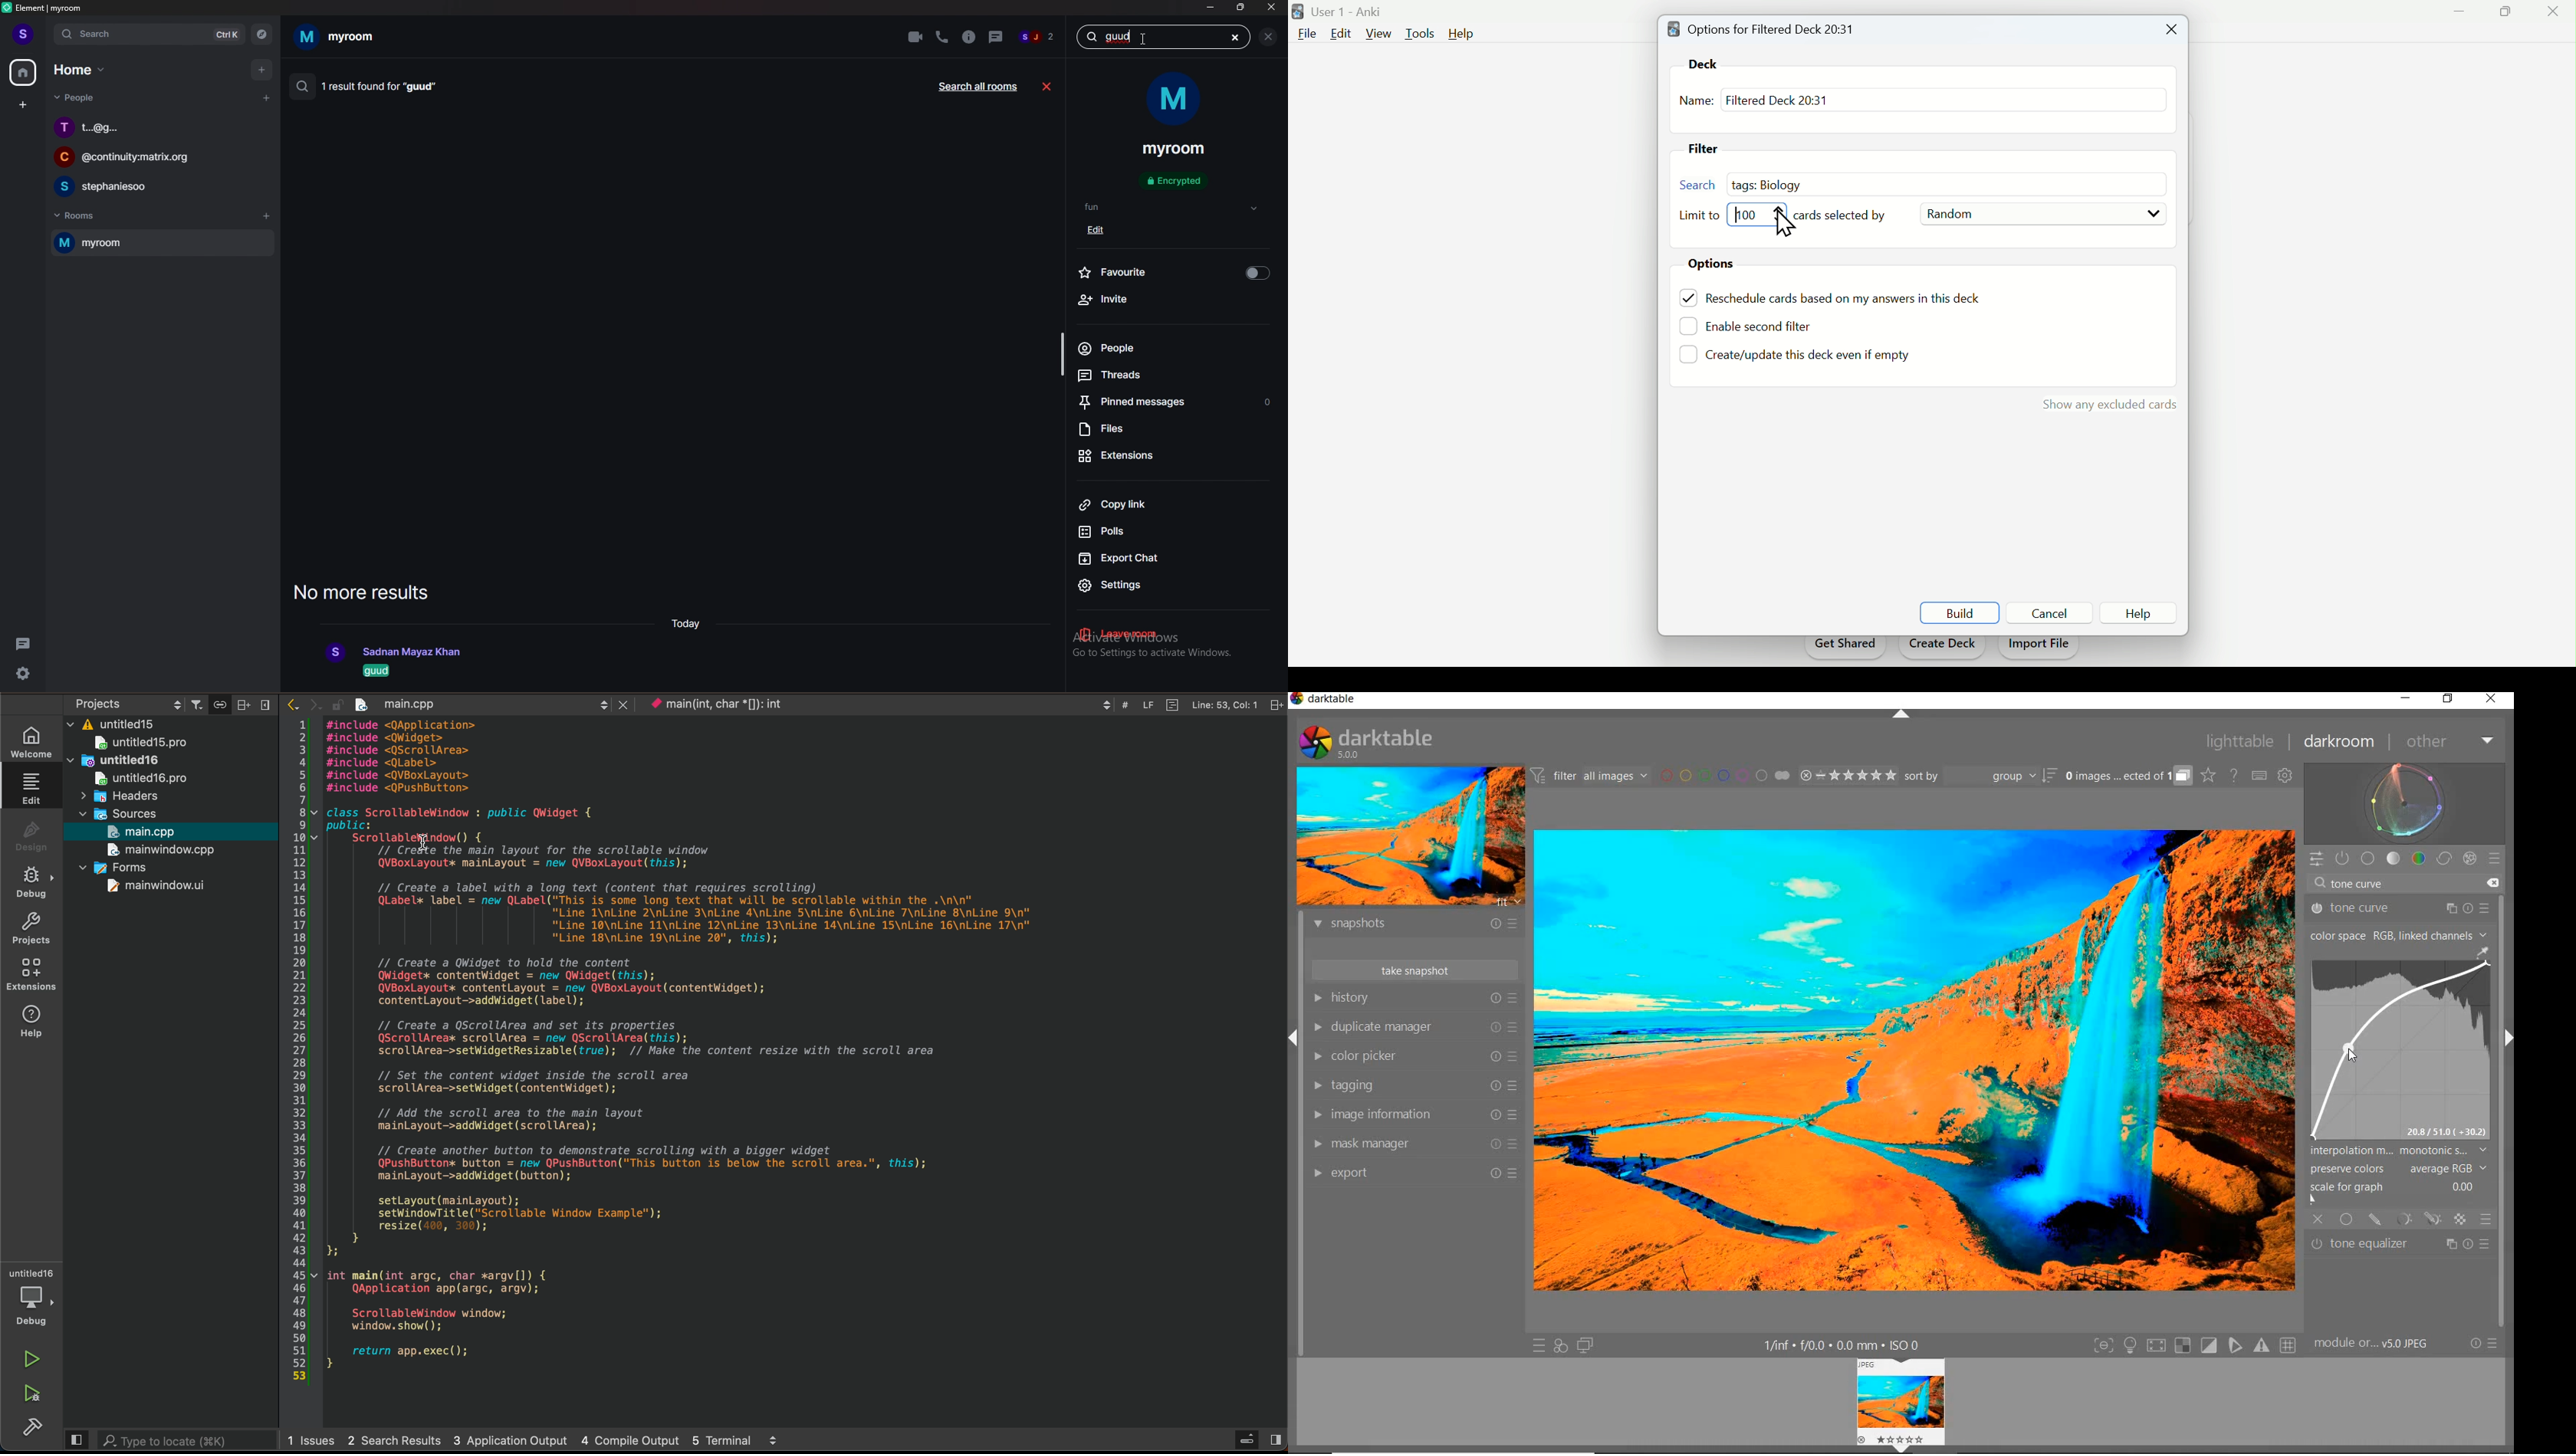 This screenshot has height=1456, width=2576. I want to click on Expand/Collapse, so click(2507, 1037).